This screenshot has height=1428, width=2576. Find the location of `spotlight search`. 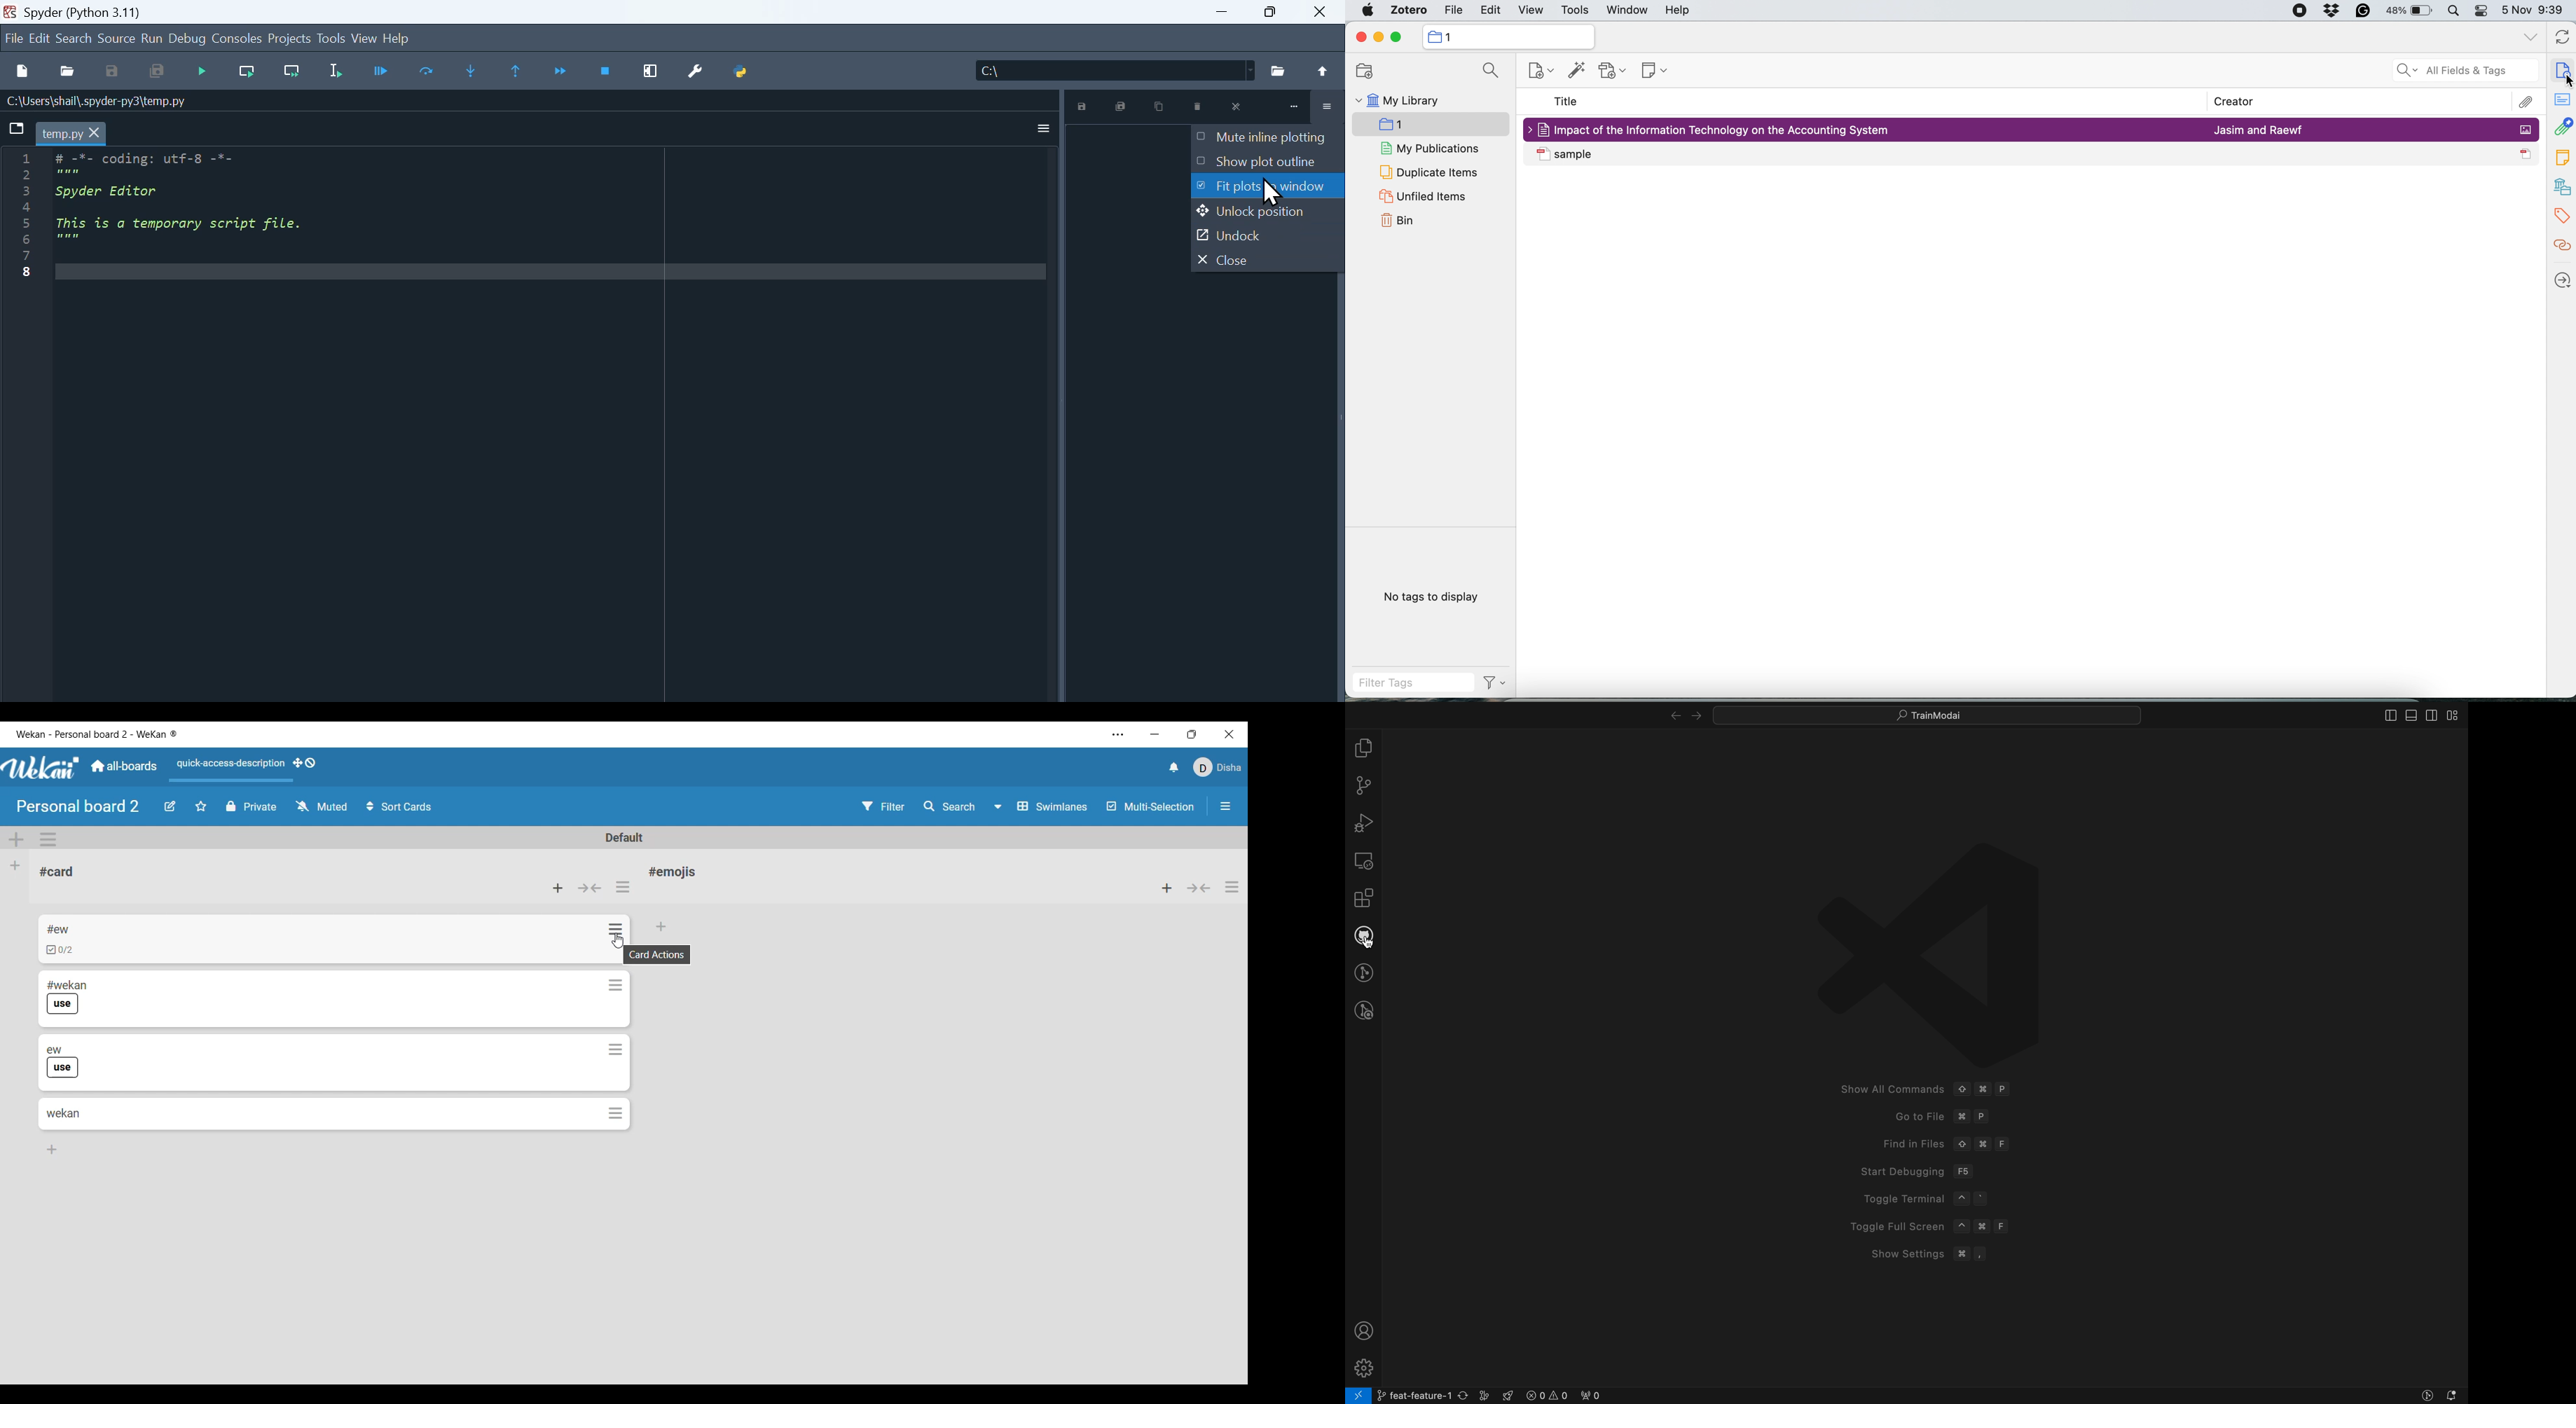

spotlight search is located at coordinates (2457, 11).